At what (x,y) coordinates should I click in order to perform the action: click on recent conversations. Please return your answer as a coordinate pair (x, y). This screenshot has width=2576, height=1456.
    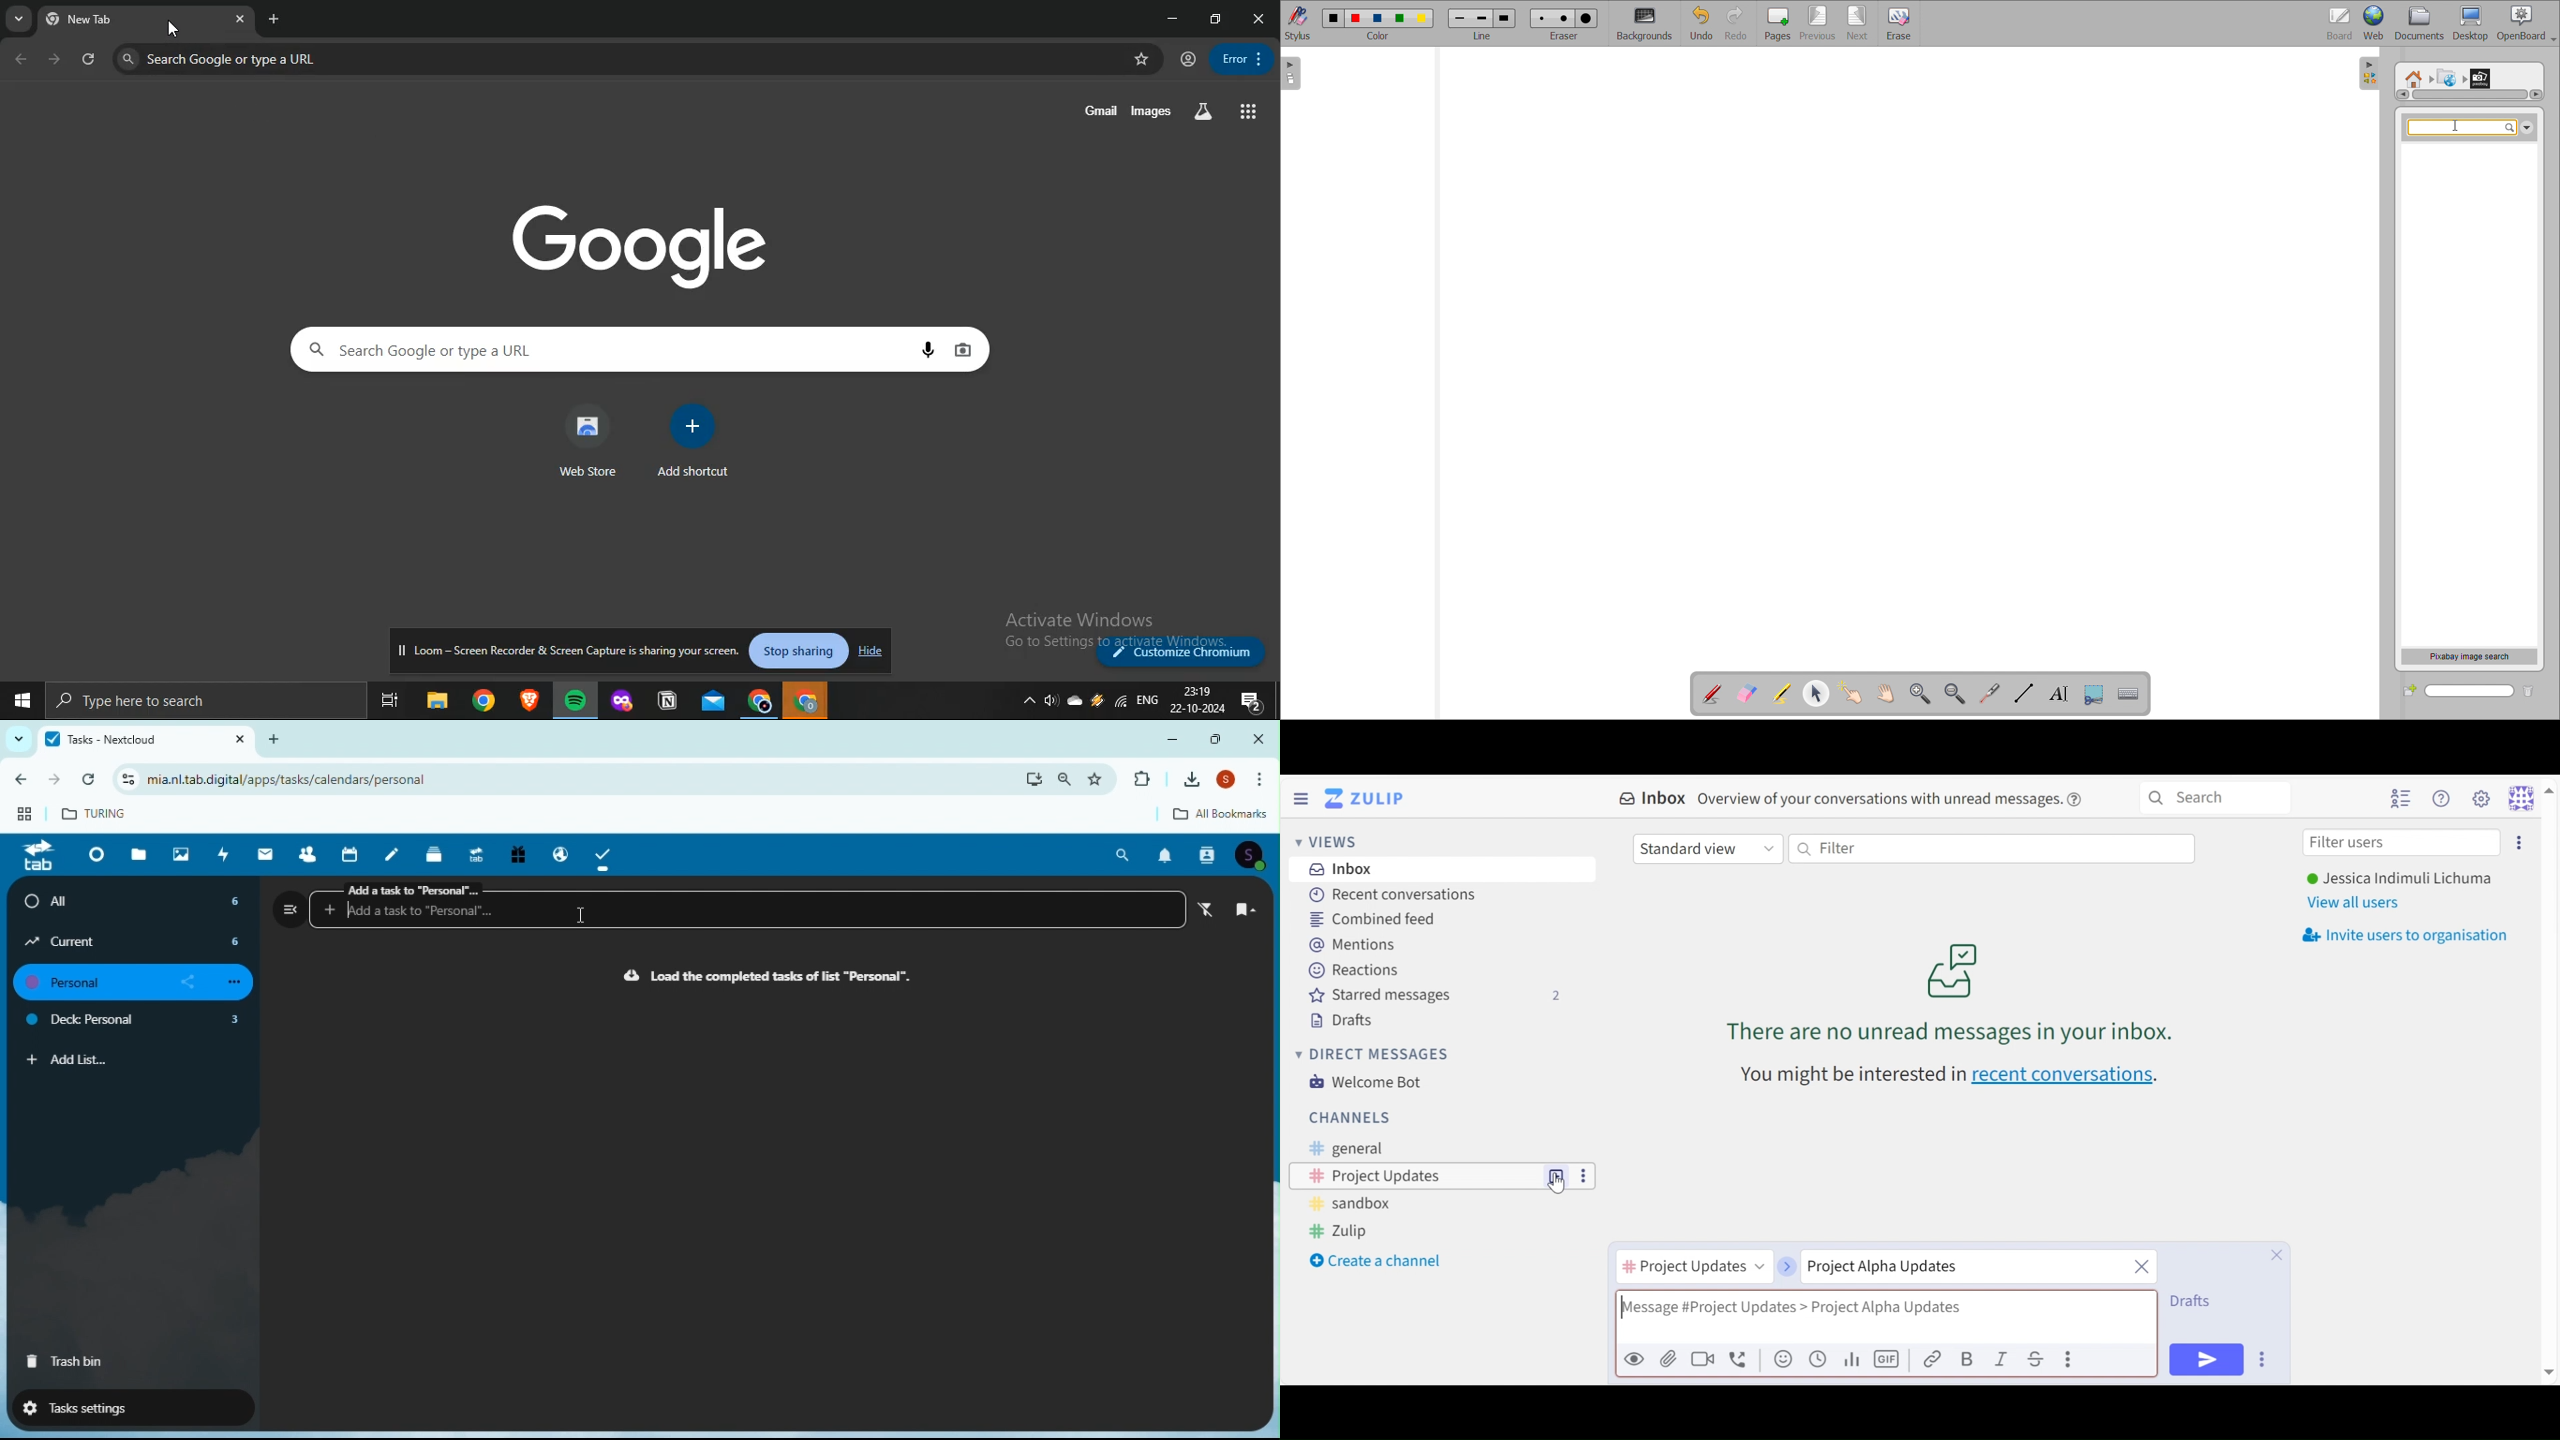
    Looking at the image, I should click on (2065, 1076).